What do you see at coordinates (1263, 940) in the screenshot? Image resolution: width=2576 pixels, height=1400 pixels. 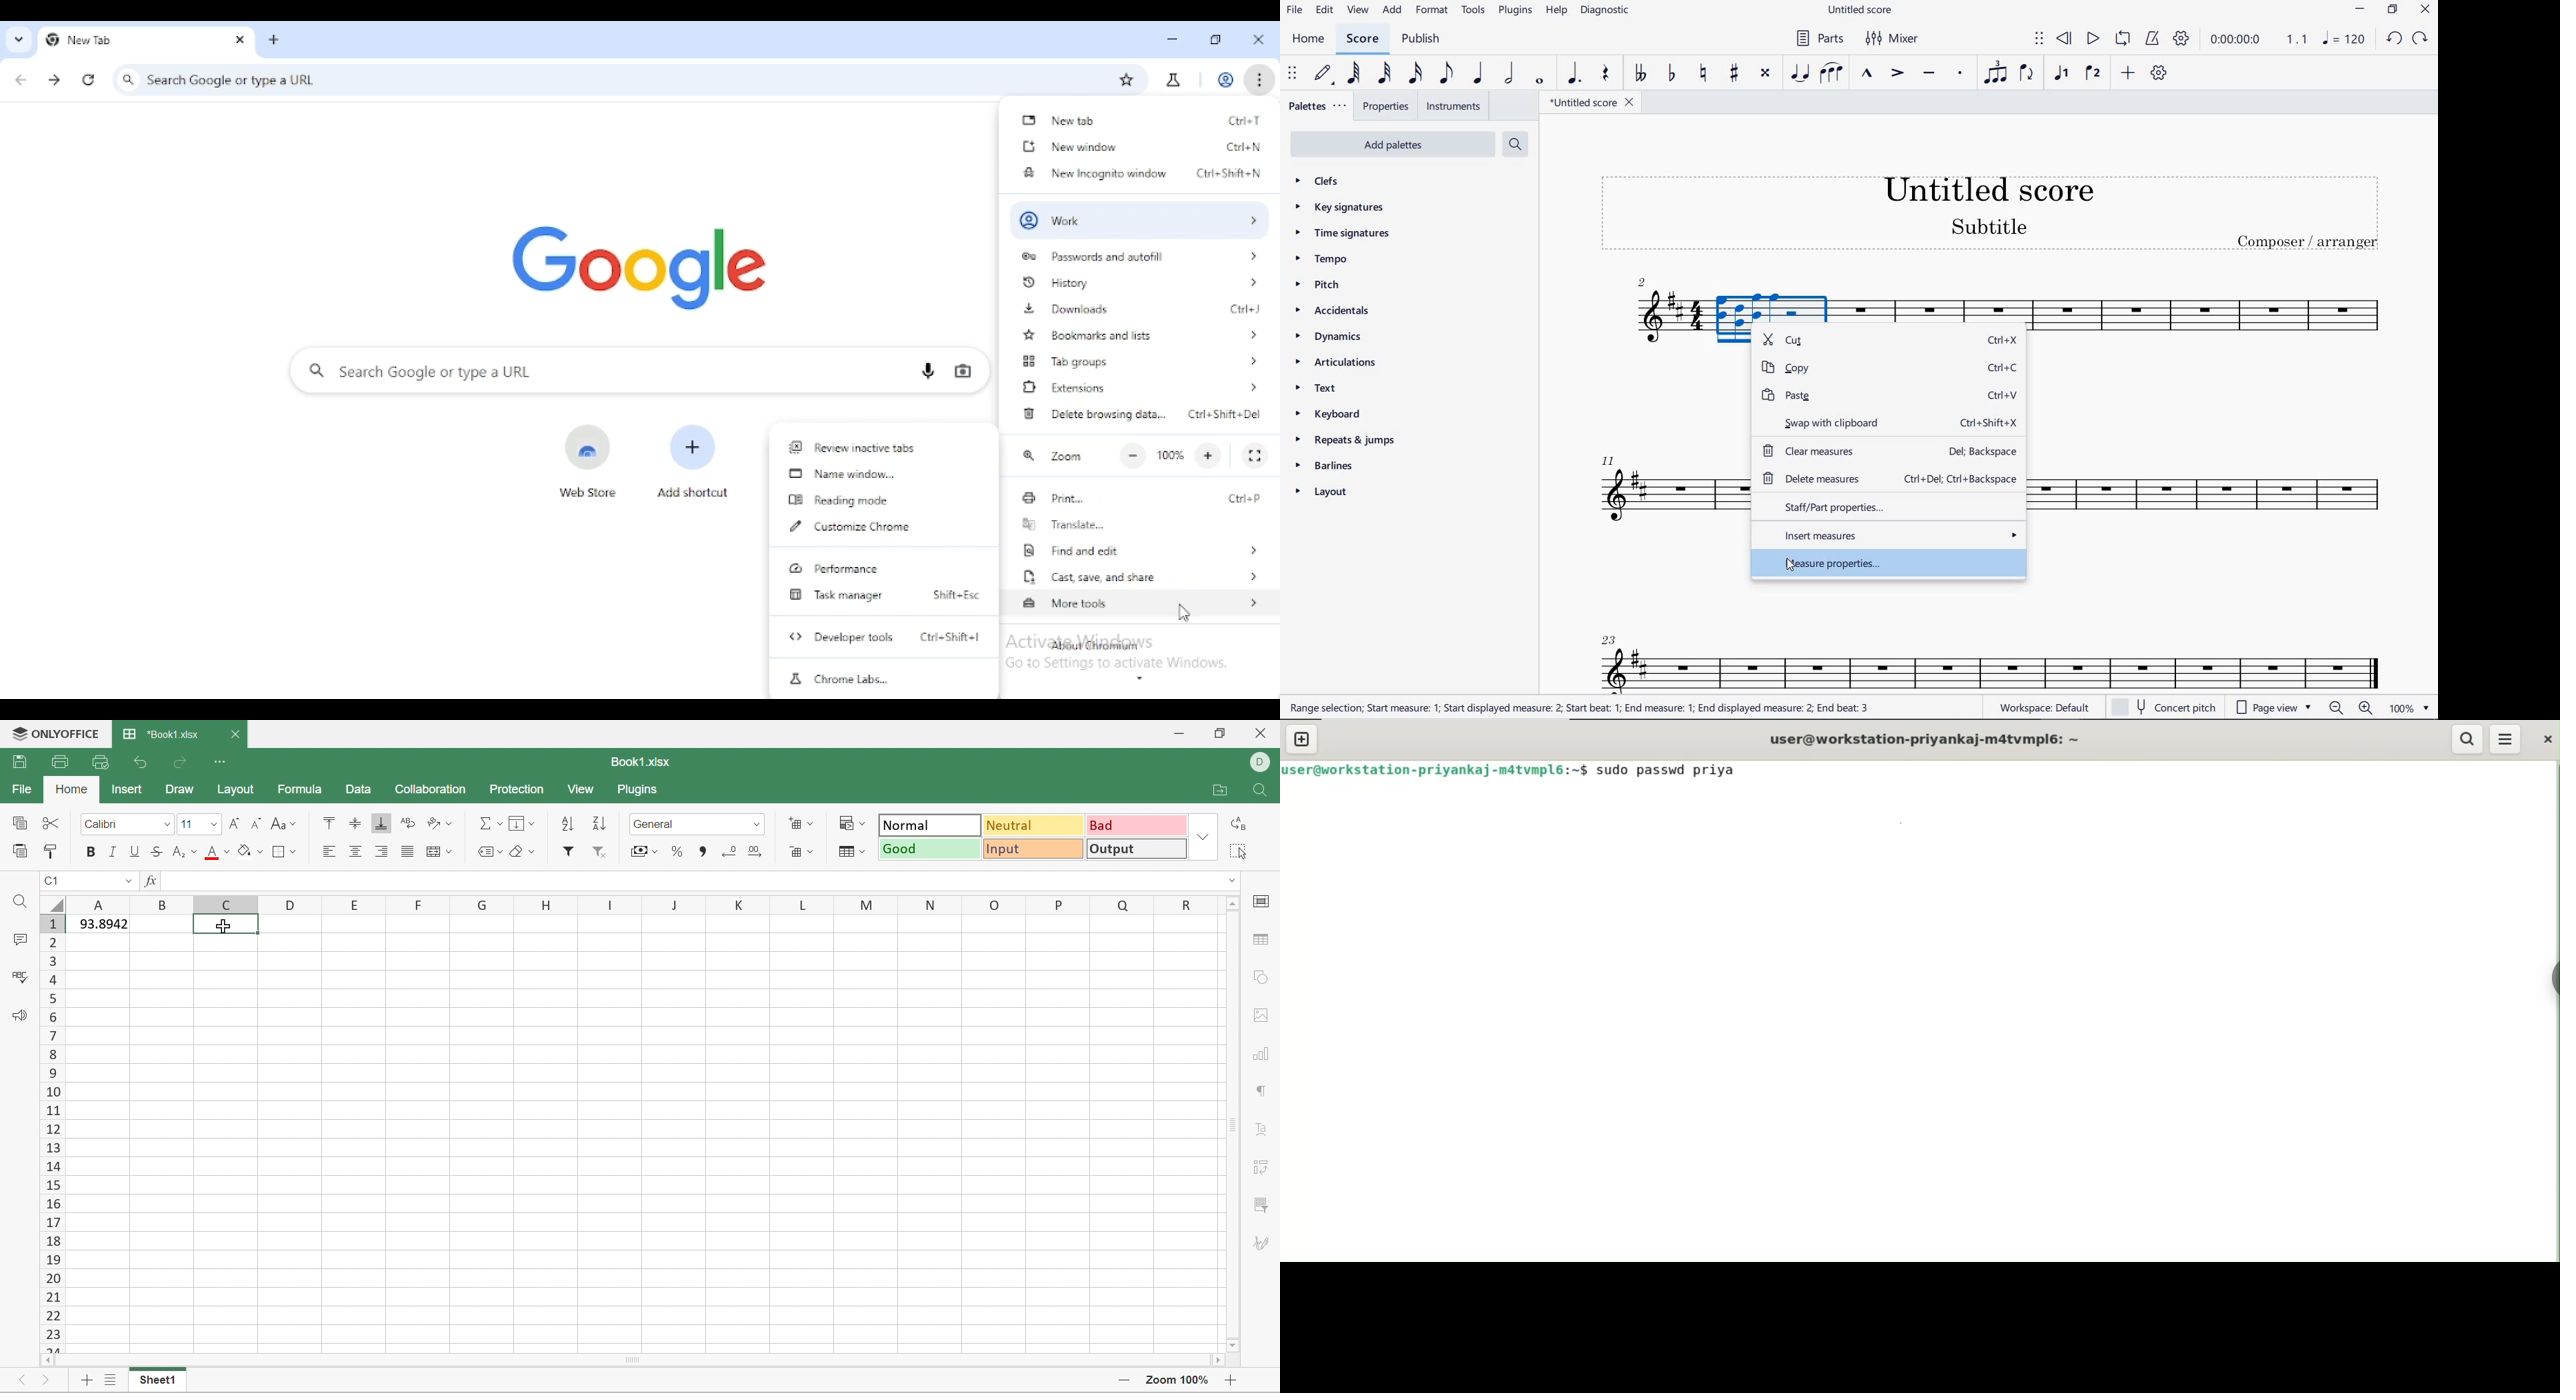 I see `table settings` at bounding box center [1263, 940].